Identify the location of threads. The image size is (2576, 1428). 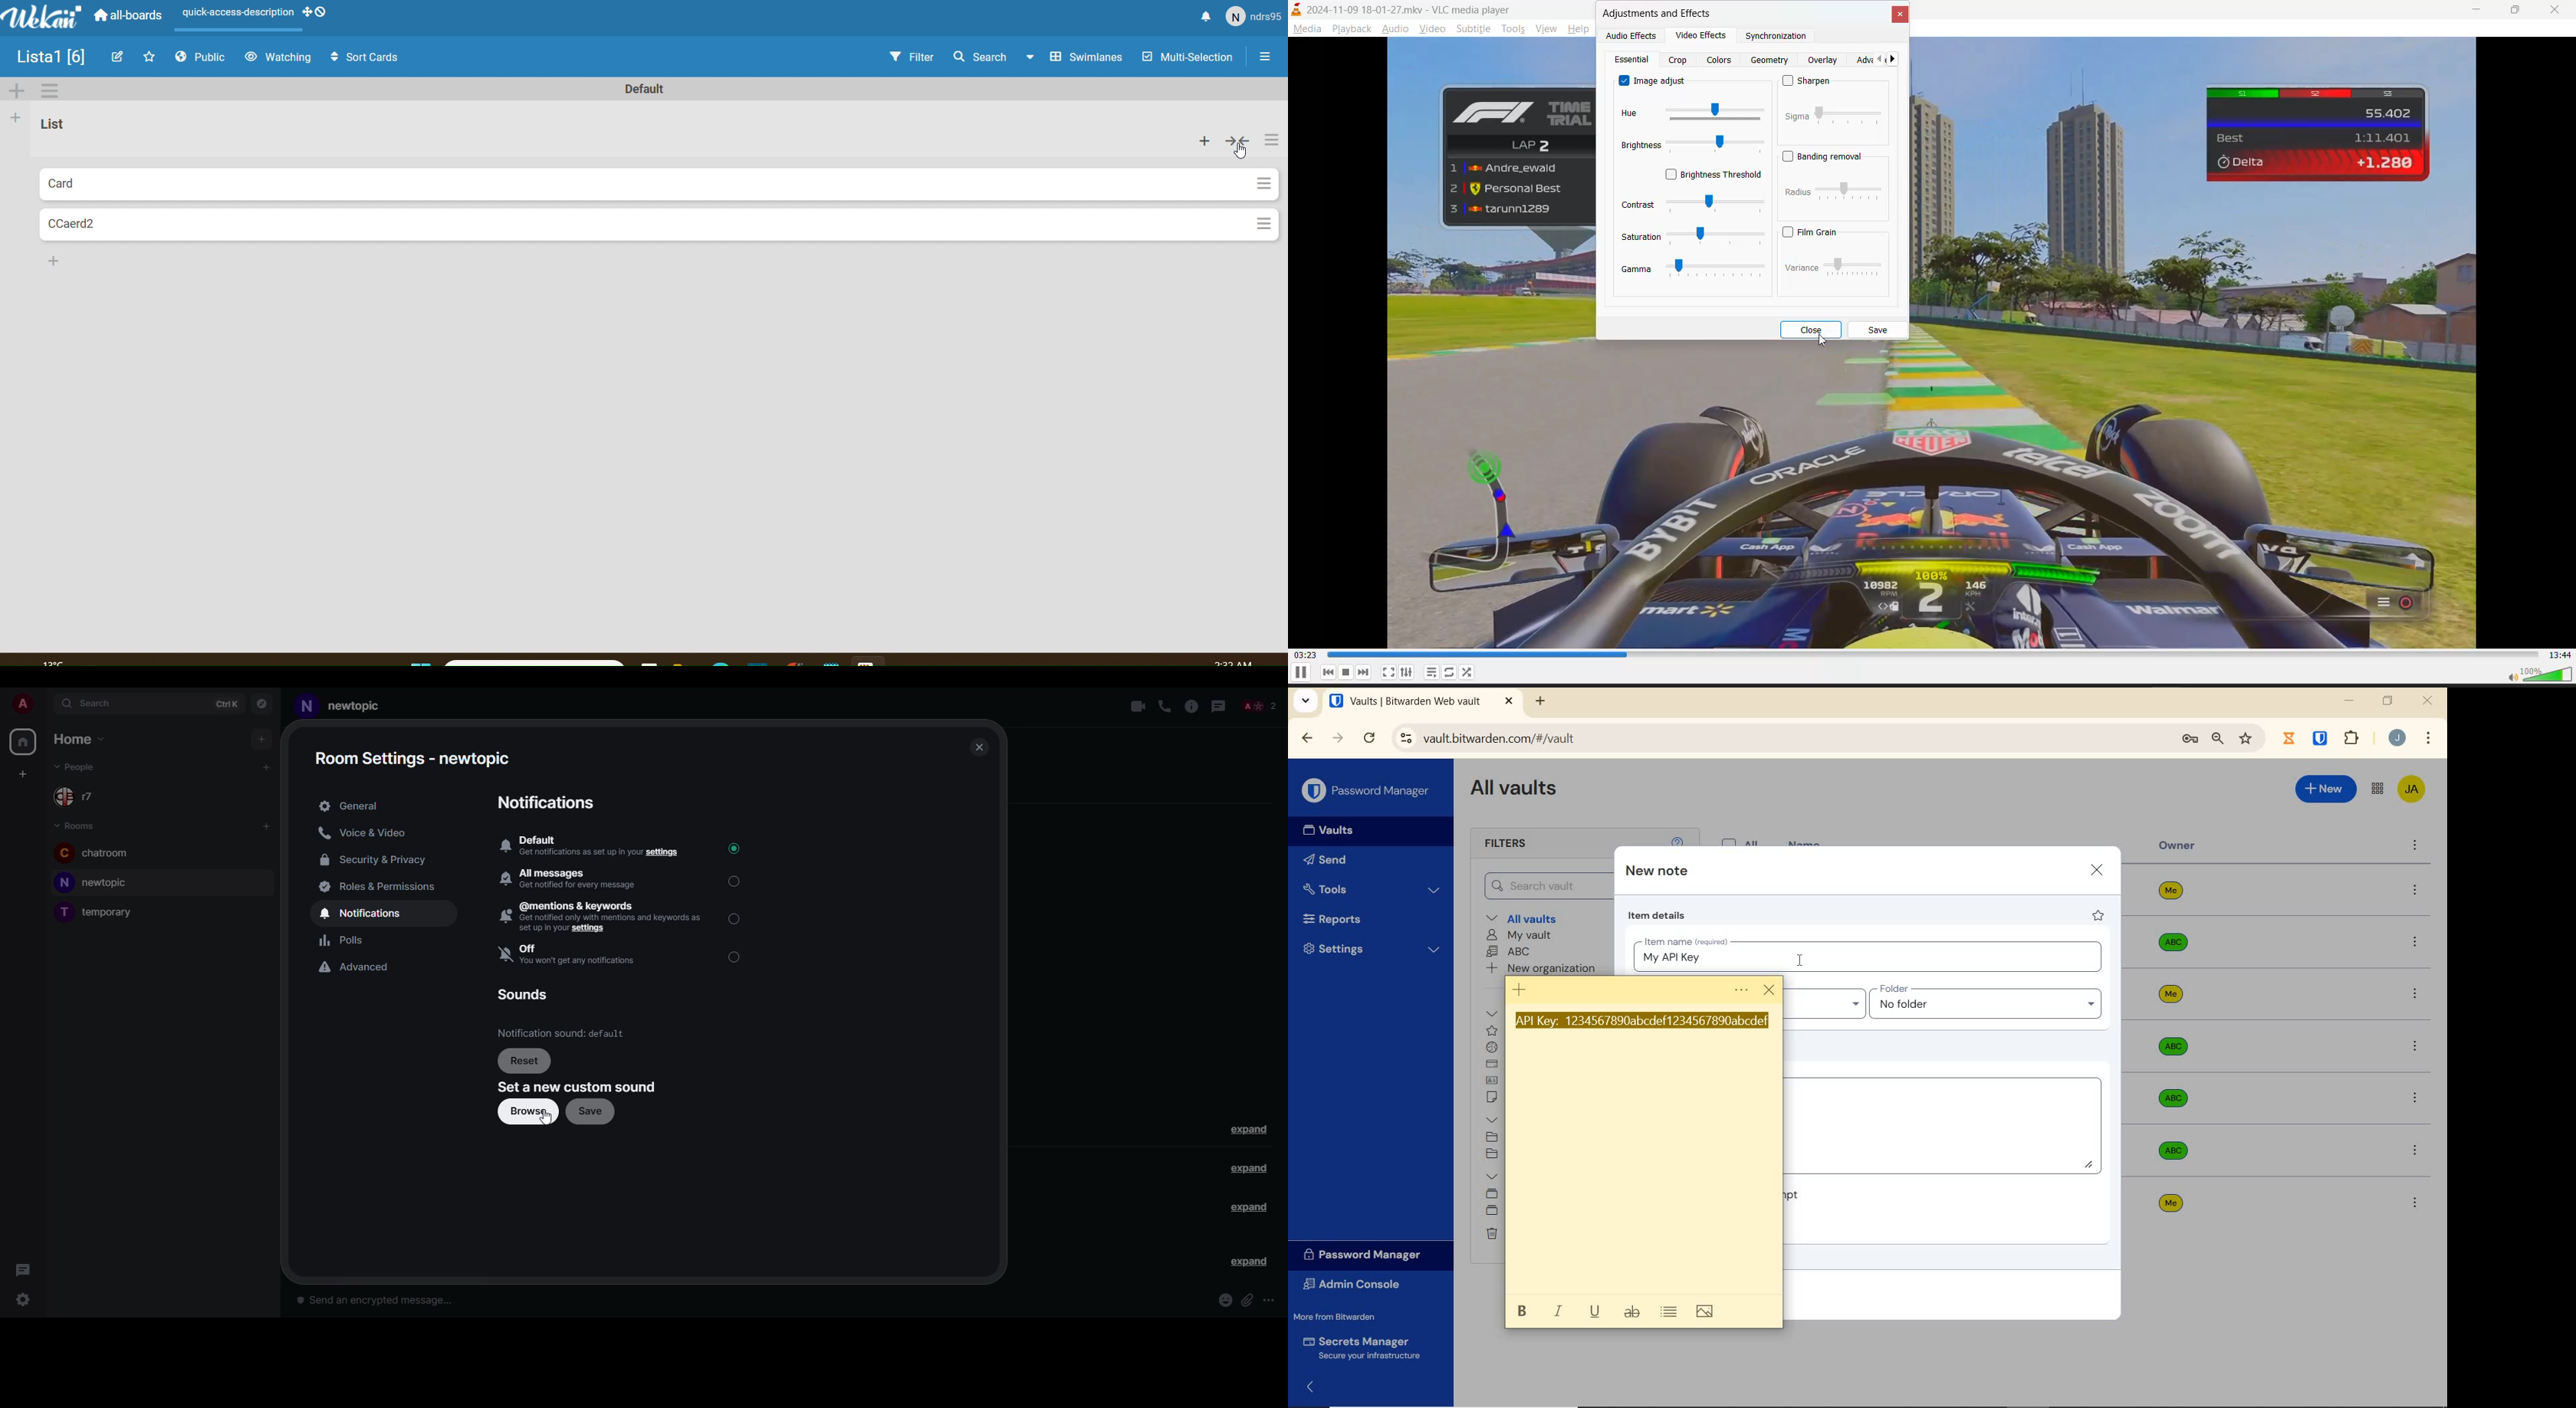
(22, 1268).